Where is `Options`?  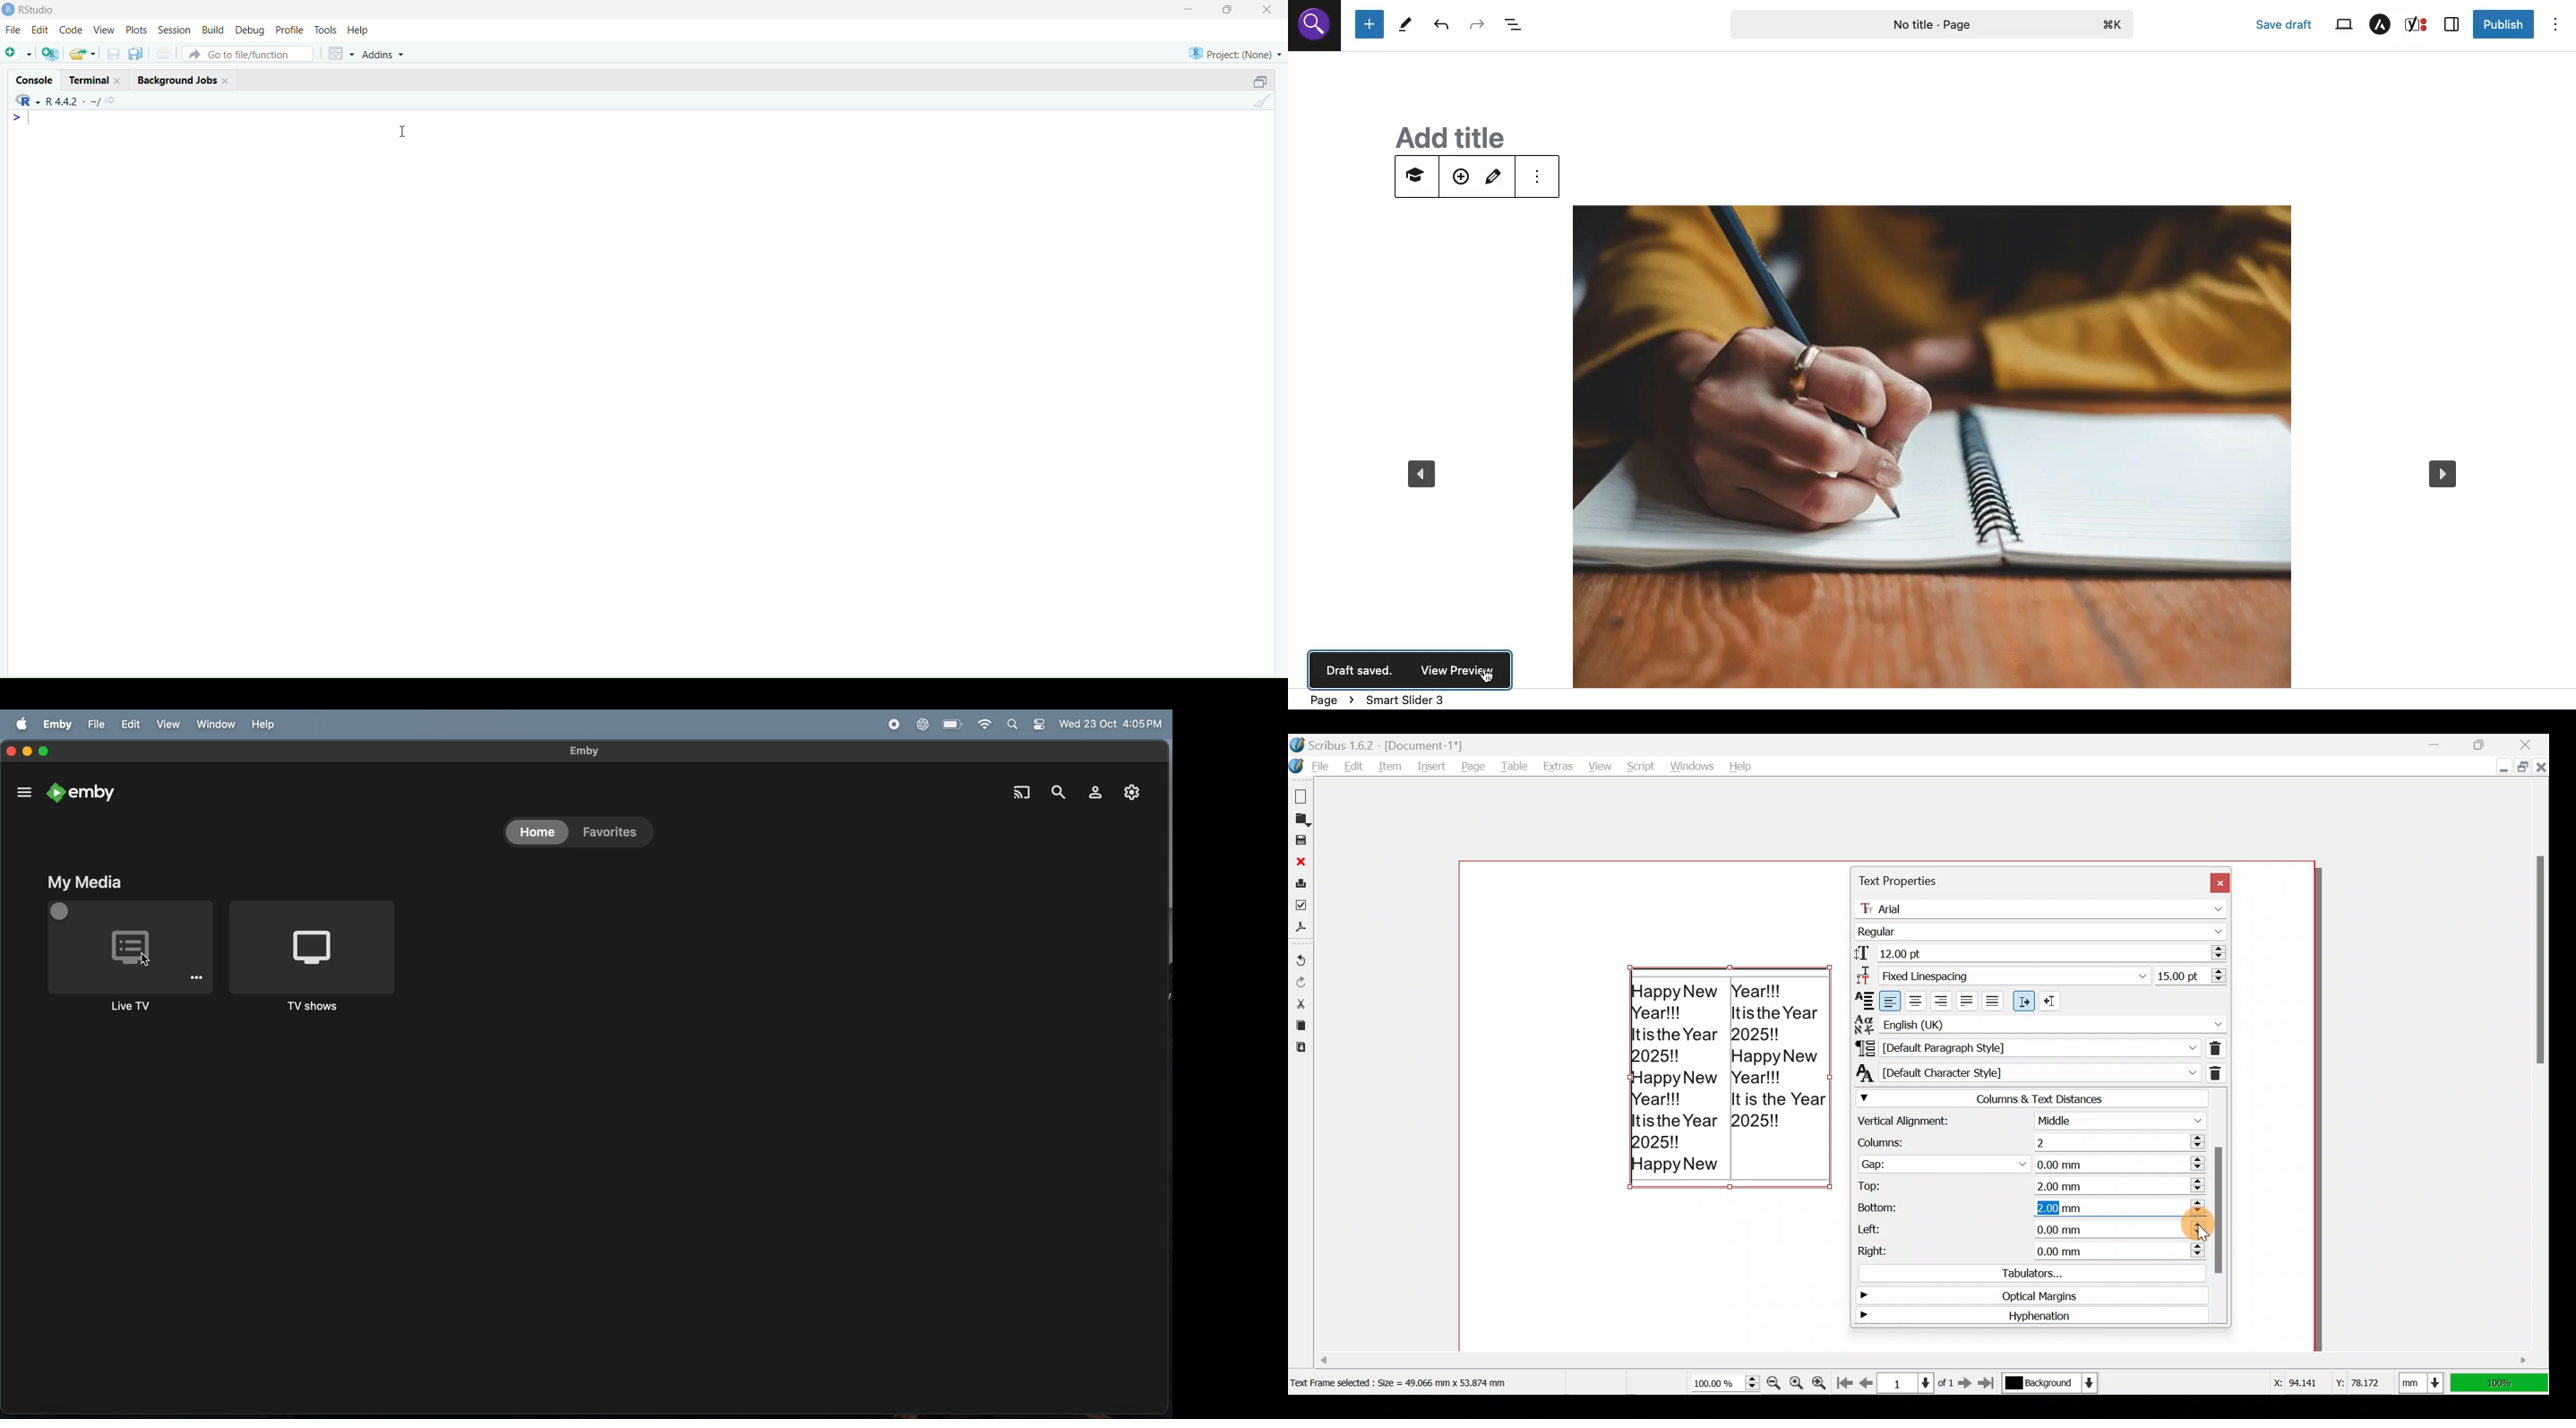 Options is located at coordinates (2555, 24).